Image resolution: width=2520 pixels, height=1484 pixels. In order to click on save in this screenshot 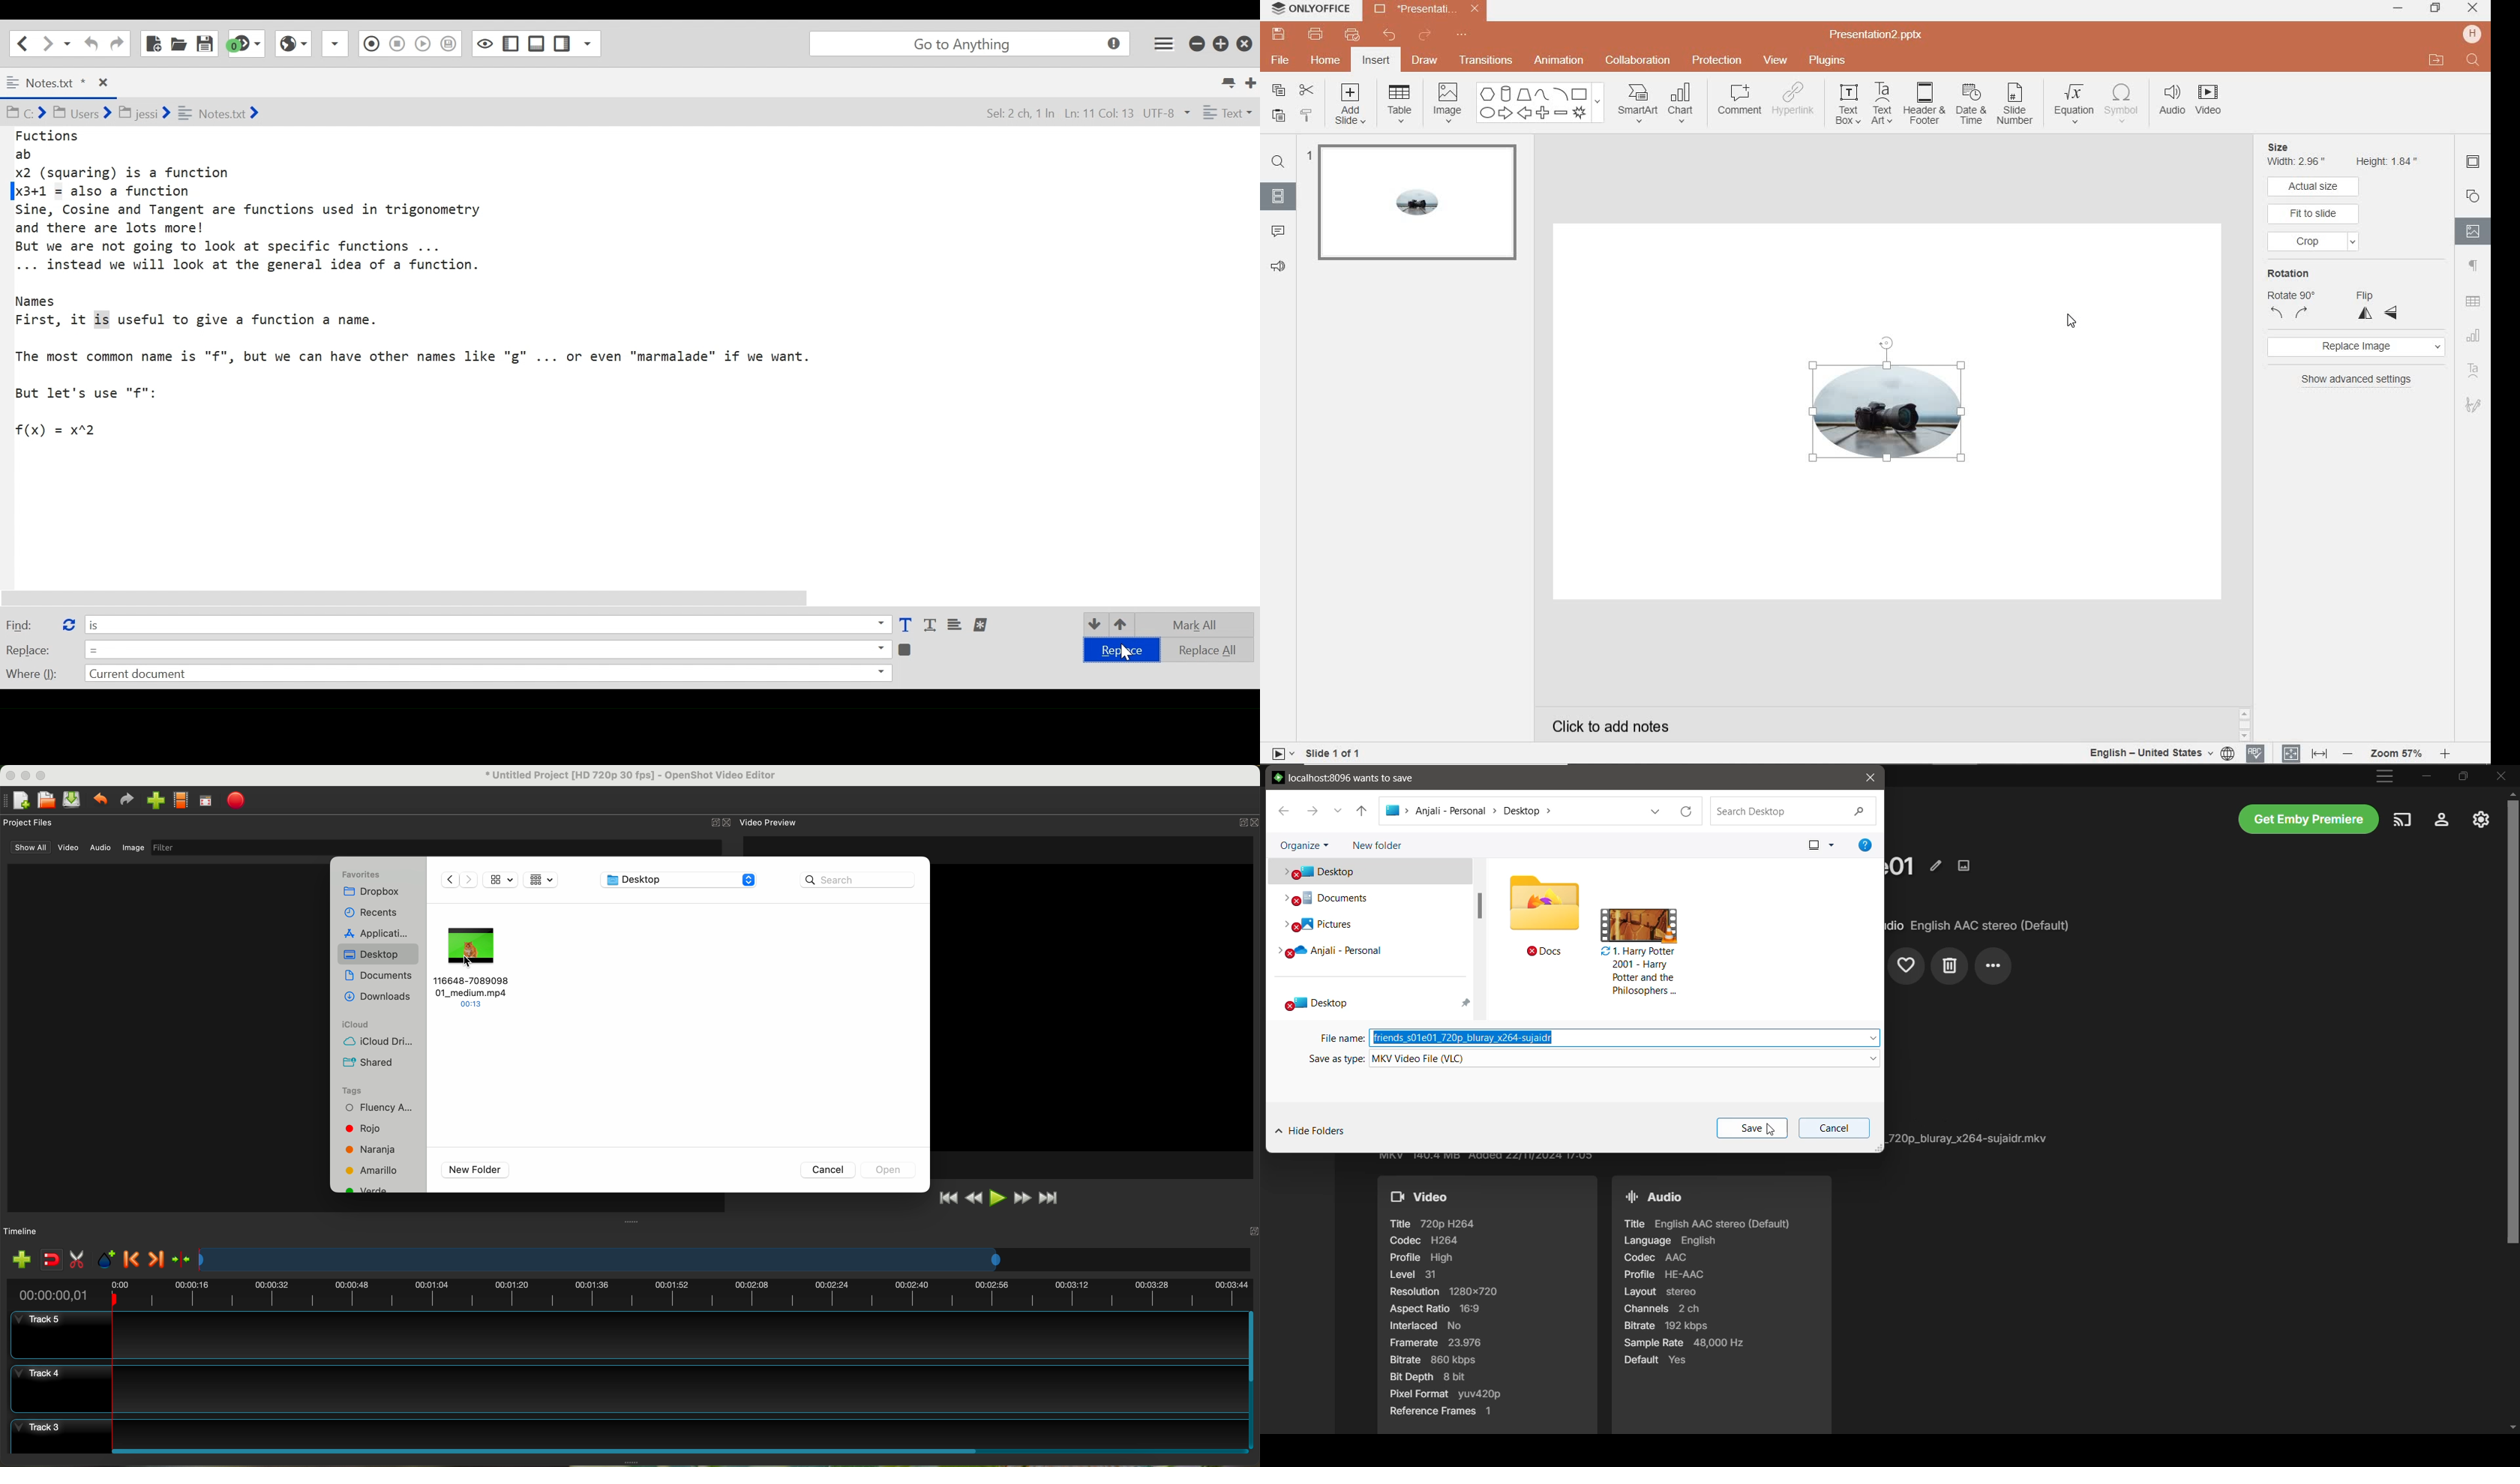, I will do `click(1279, 34)`.